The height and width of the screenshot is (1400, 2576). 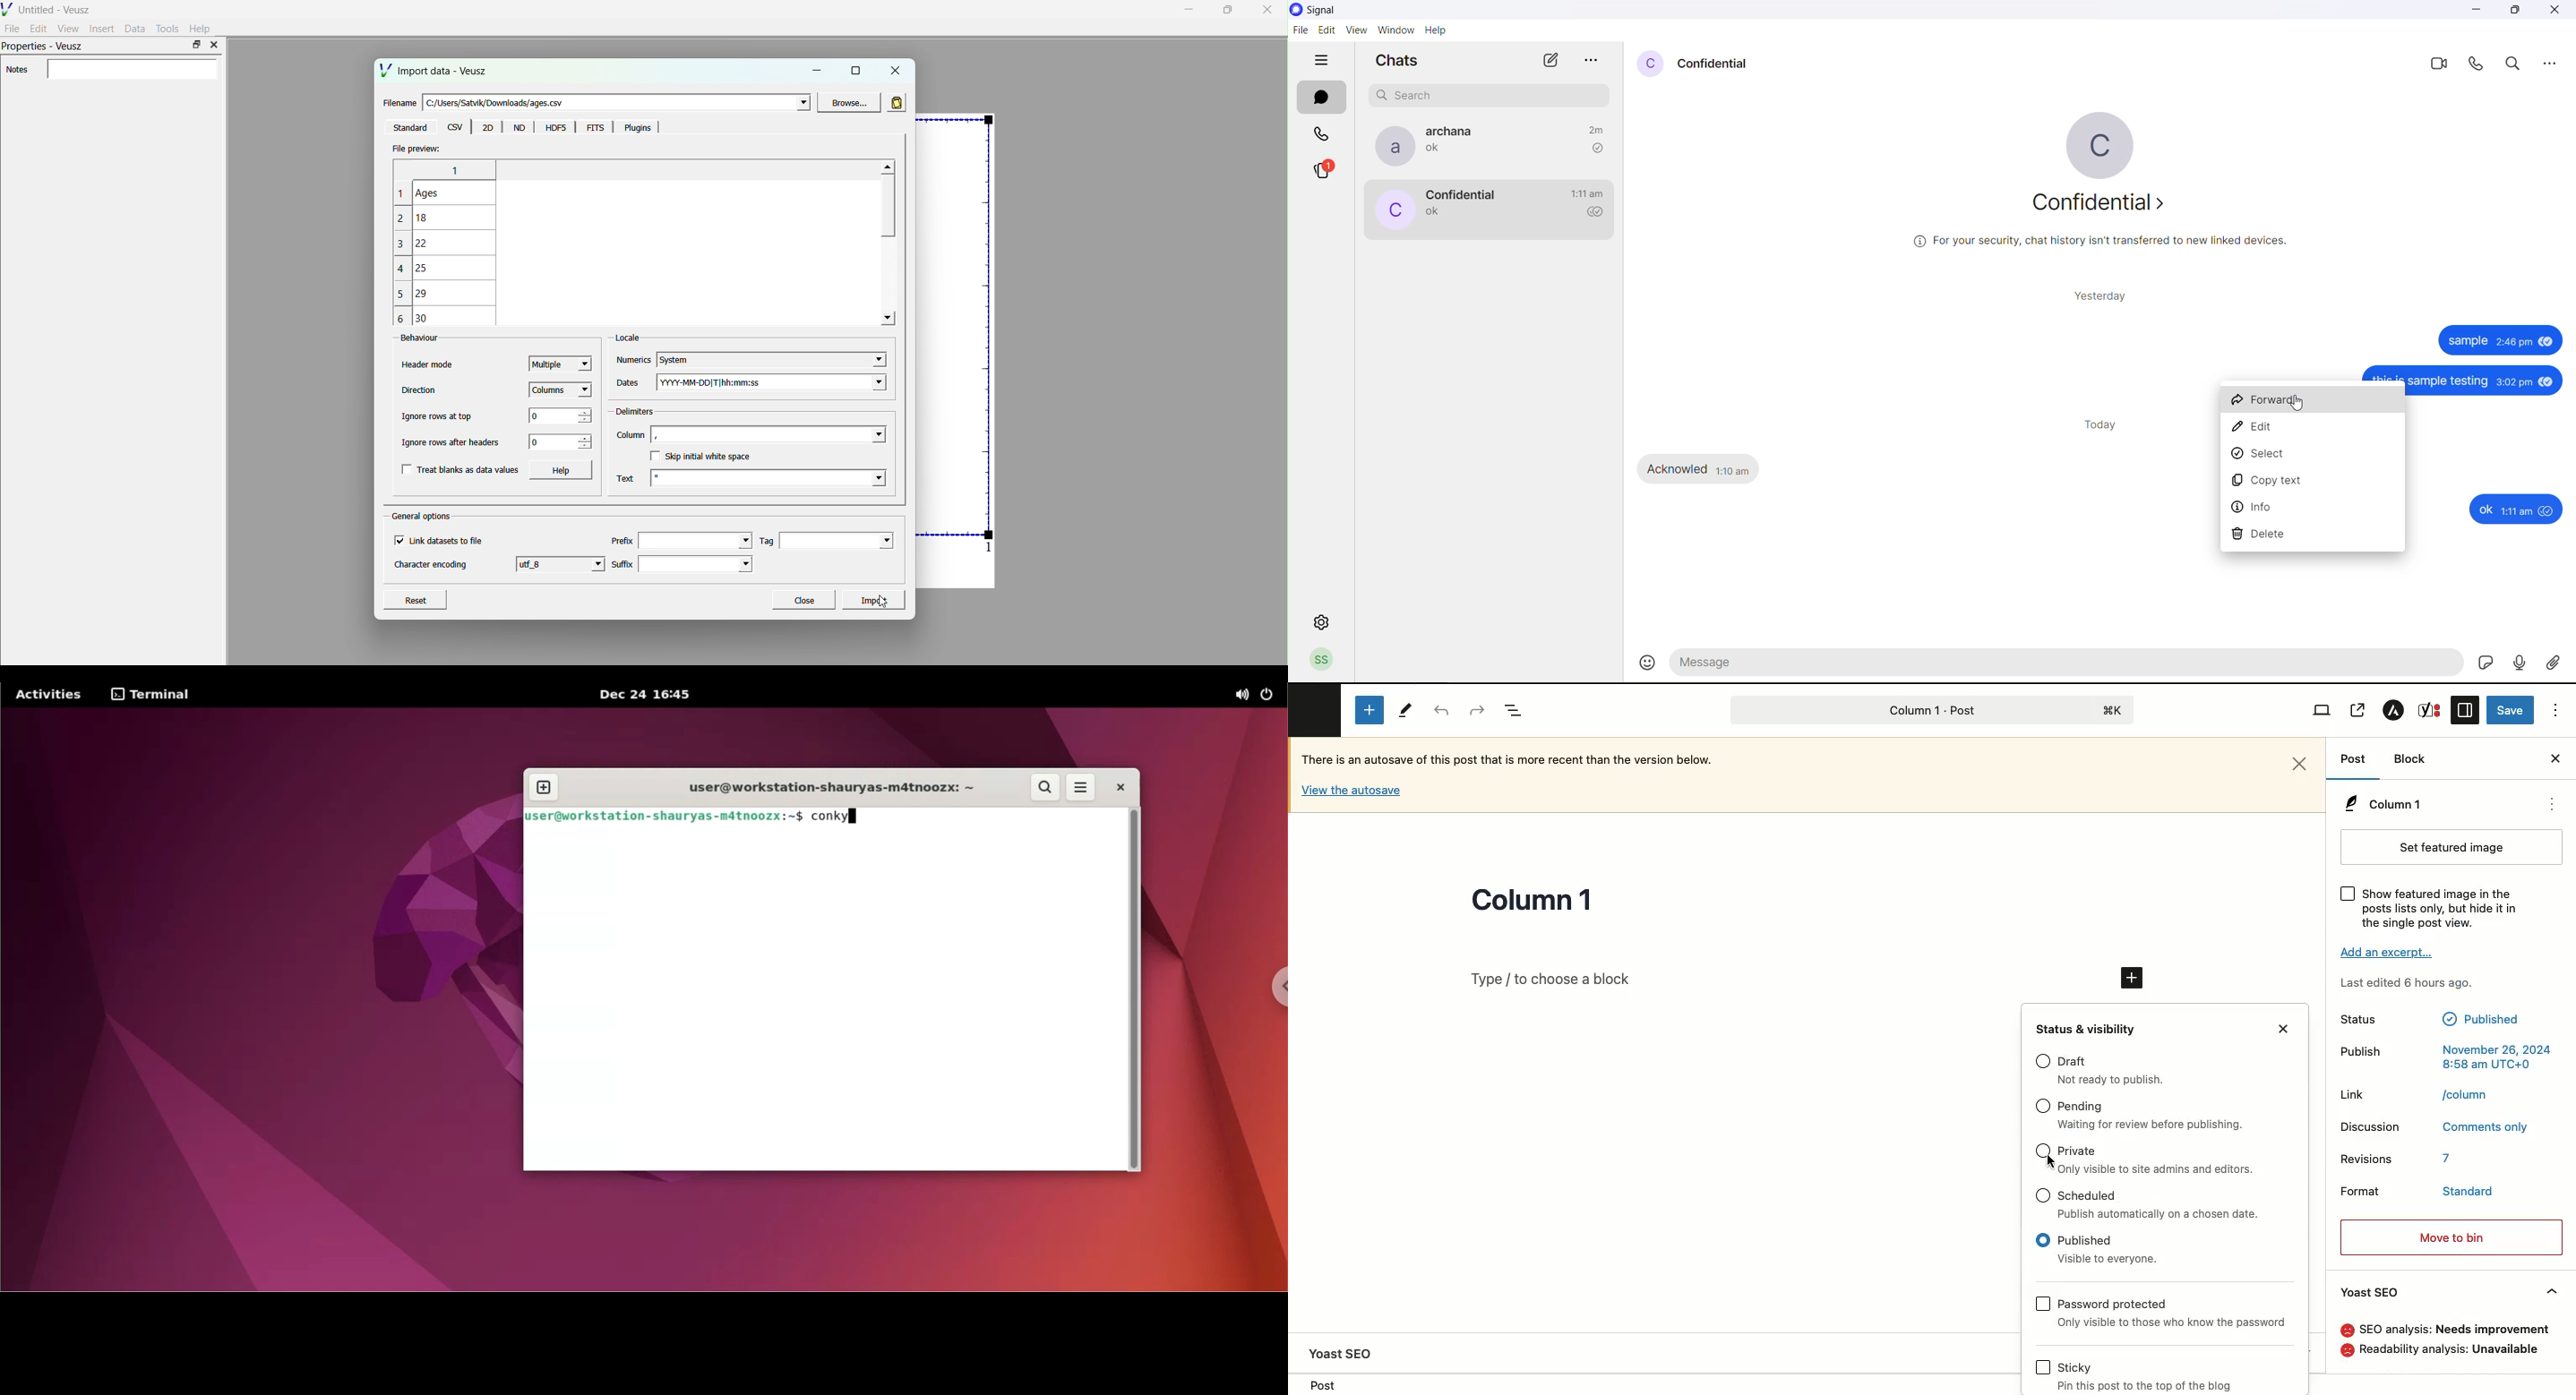 What do you see at coordinates (1460, 194) in the screenshot?
I see `contact name` at bounding box center [1460, 194].